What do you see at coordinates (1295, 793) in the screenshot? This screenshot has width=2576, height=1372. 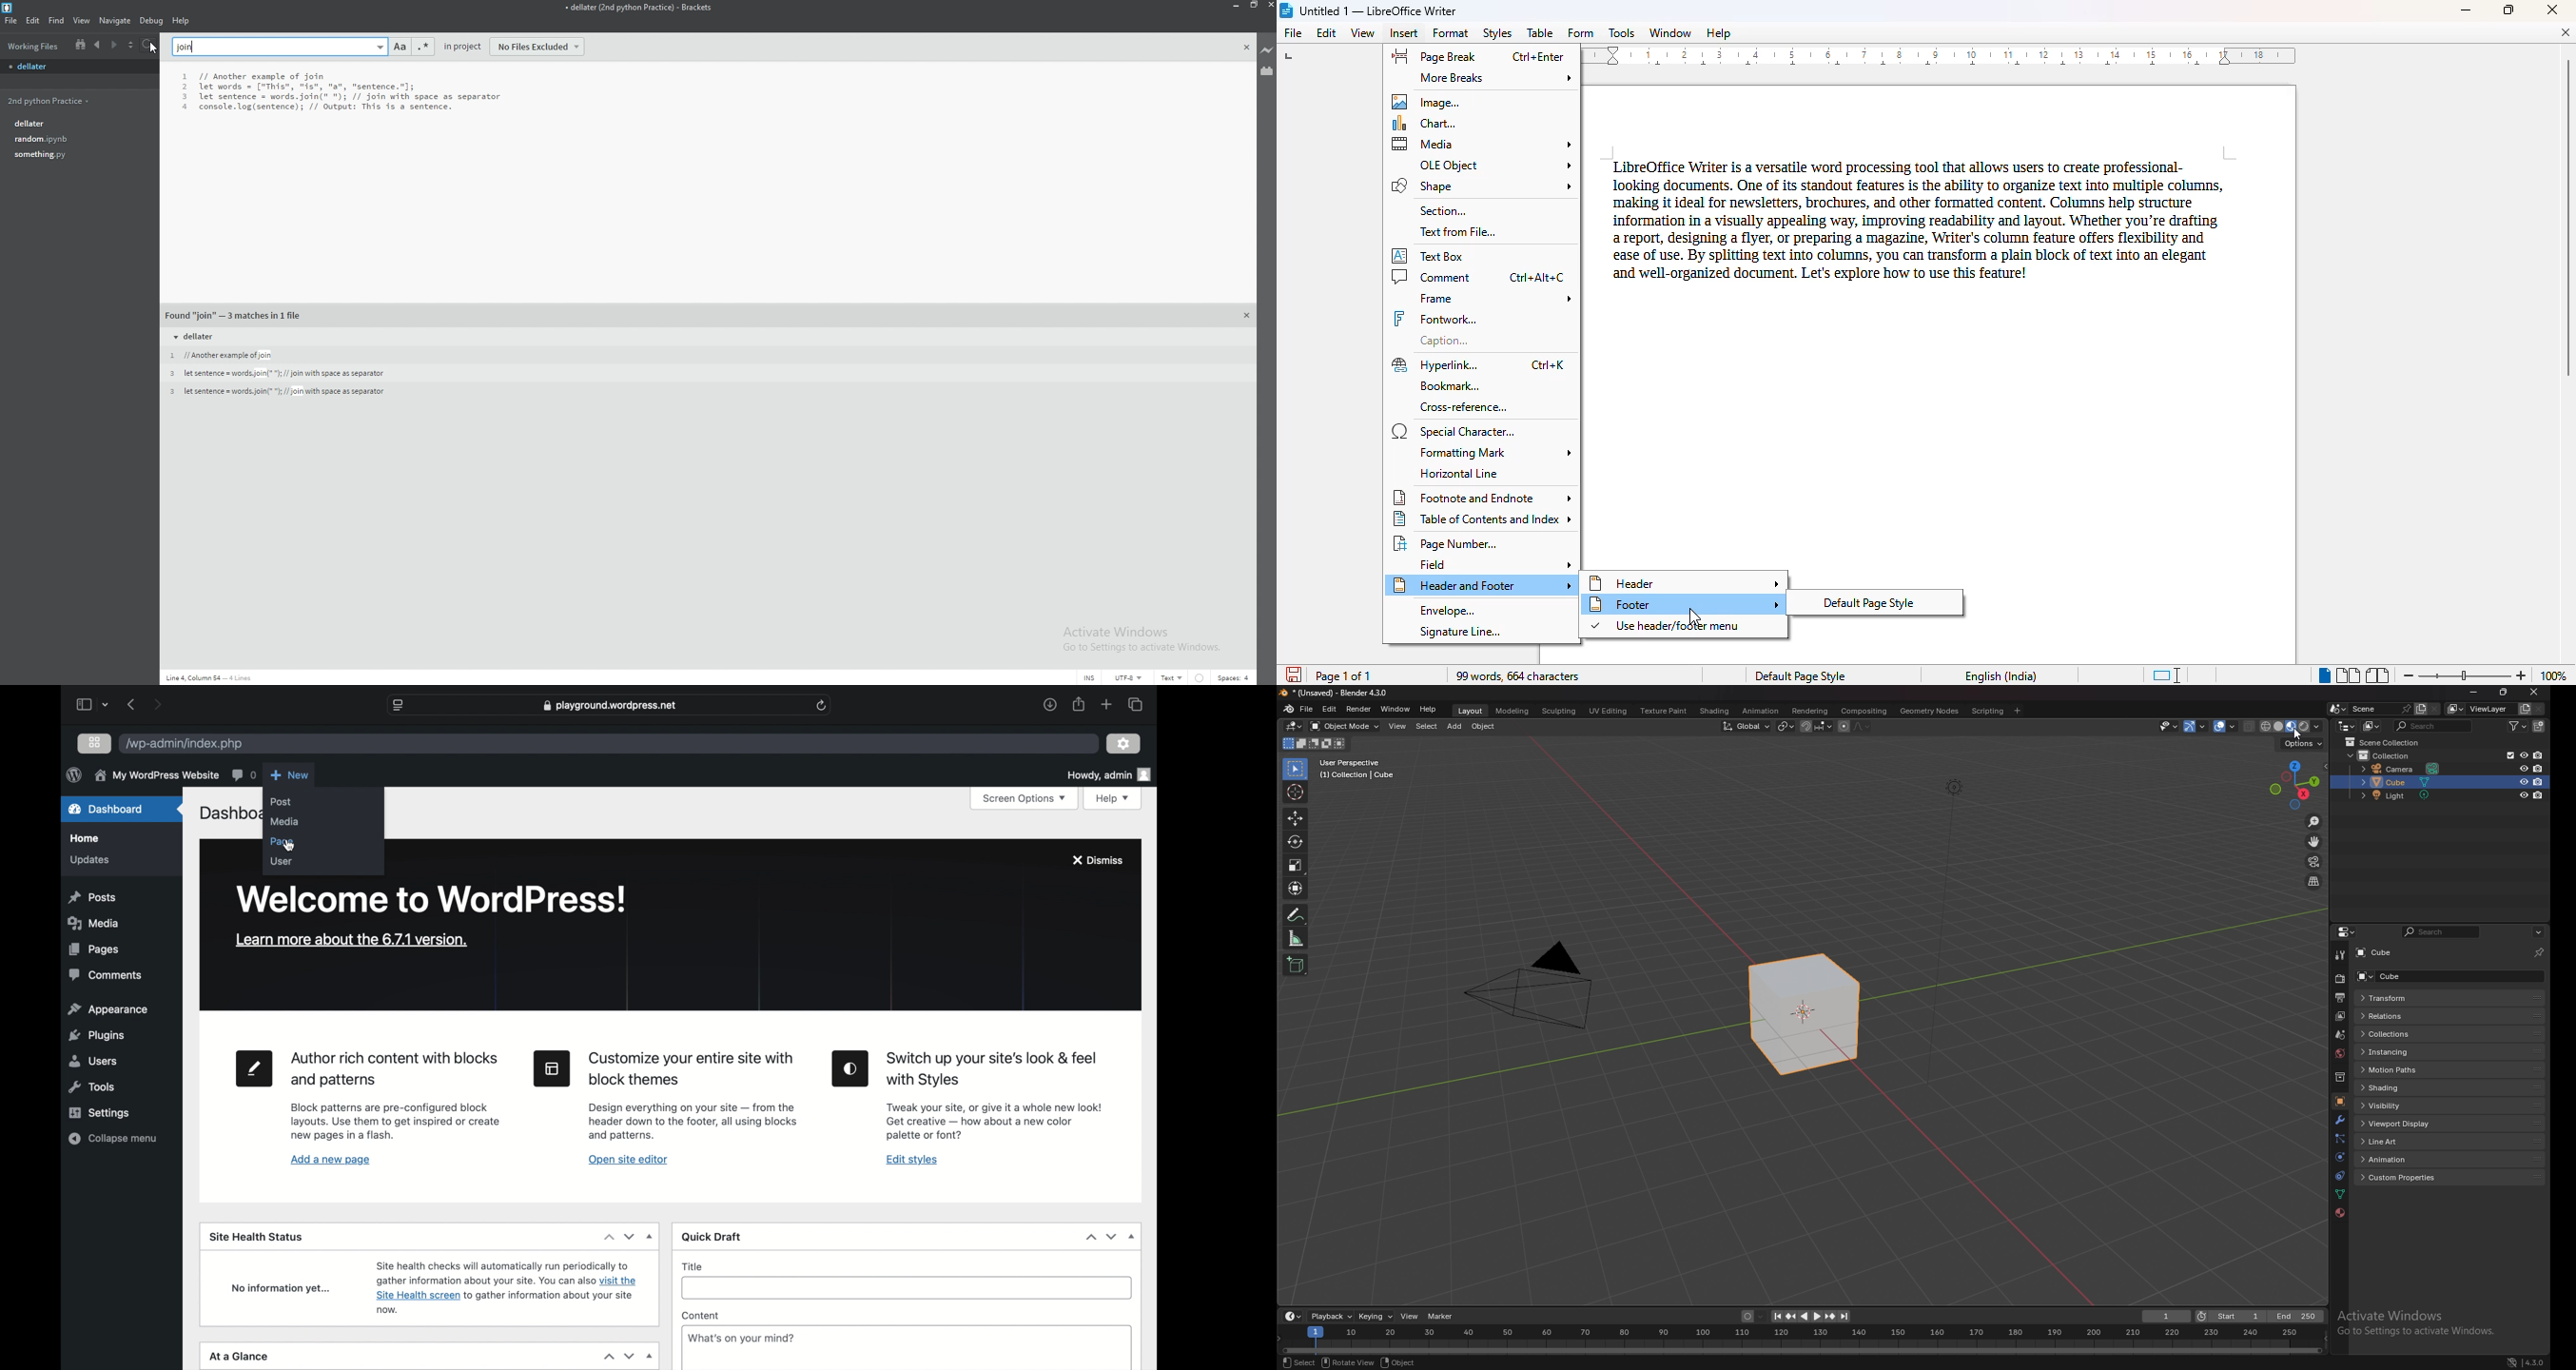 I see `cursor` at bounding box center [1295, 793].